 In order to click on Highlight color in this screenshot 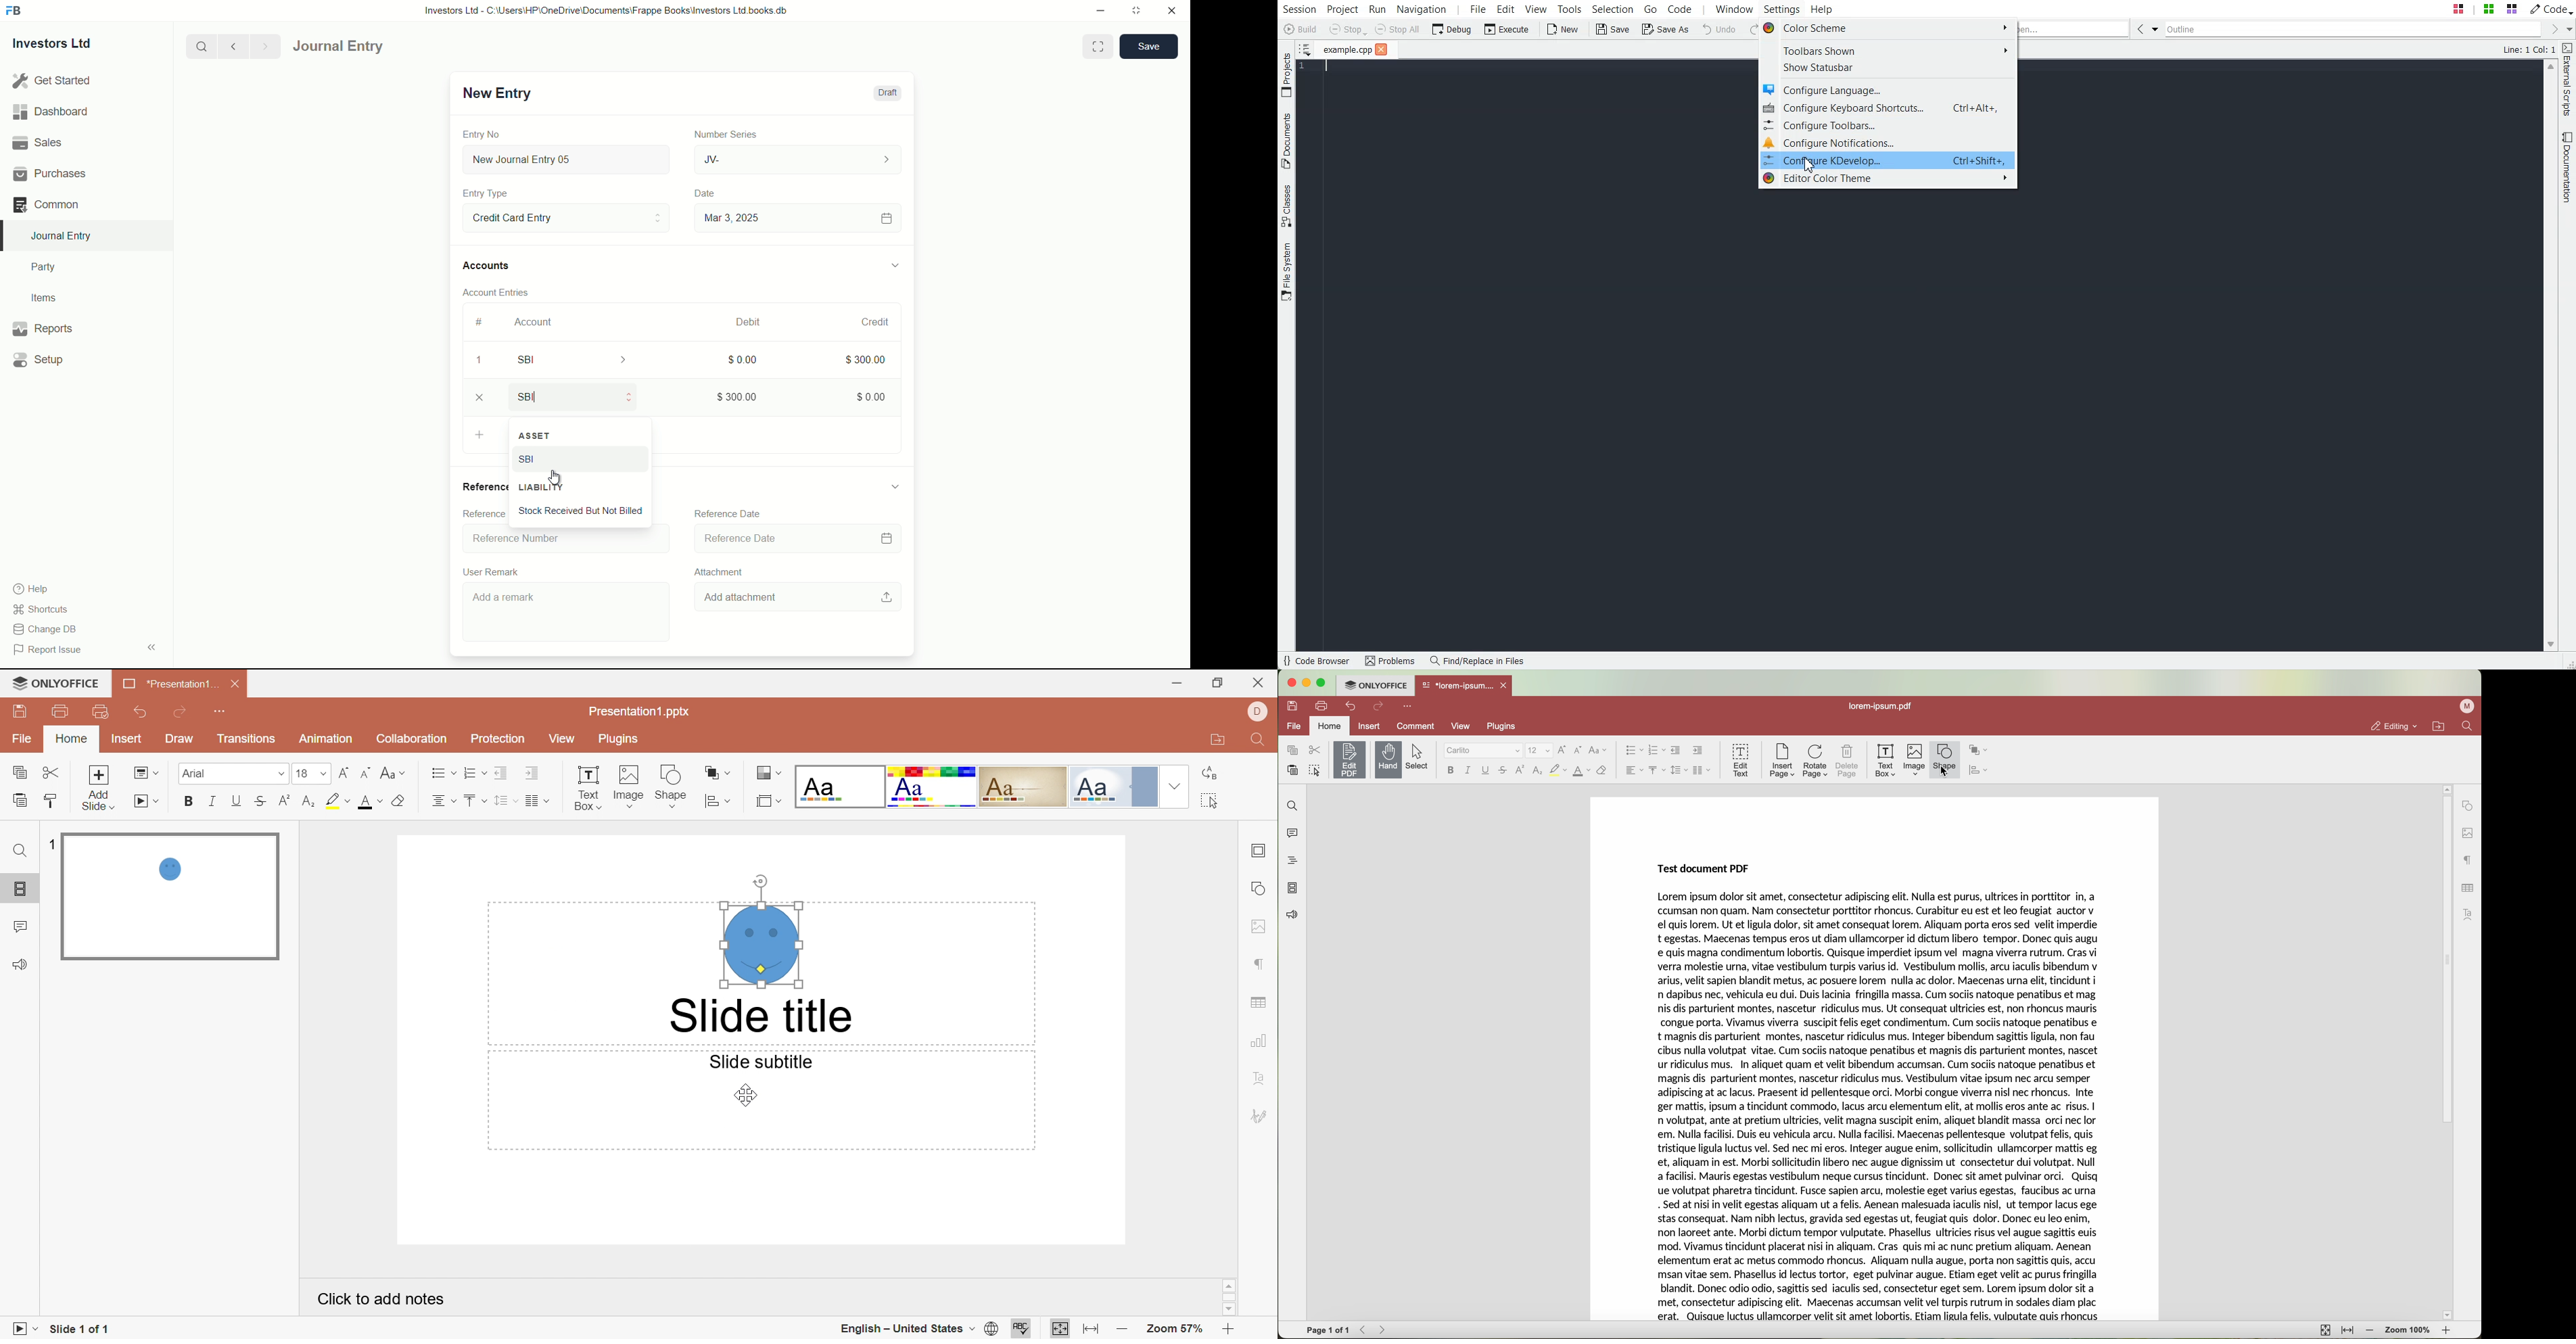, I will do `click(337, 800)`.